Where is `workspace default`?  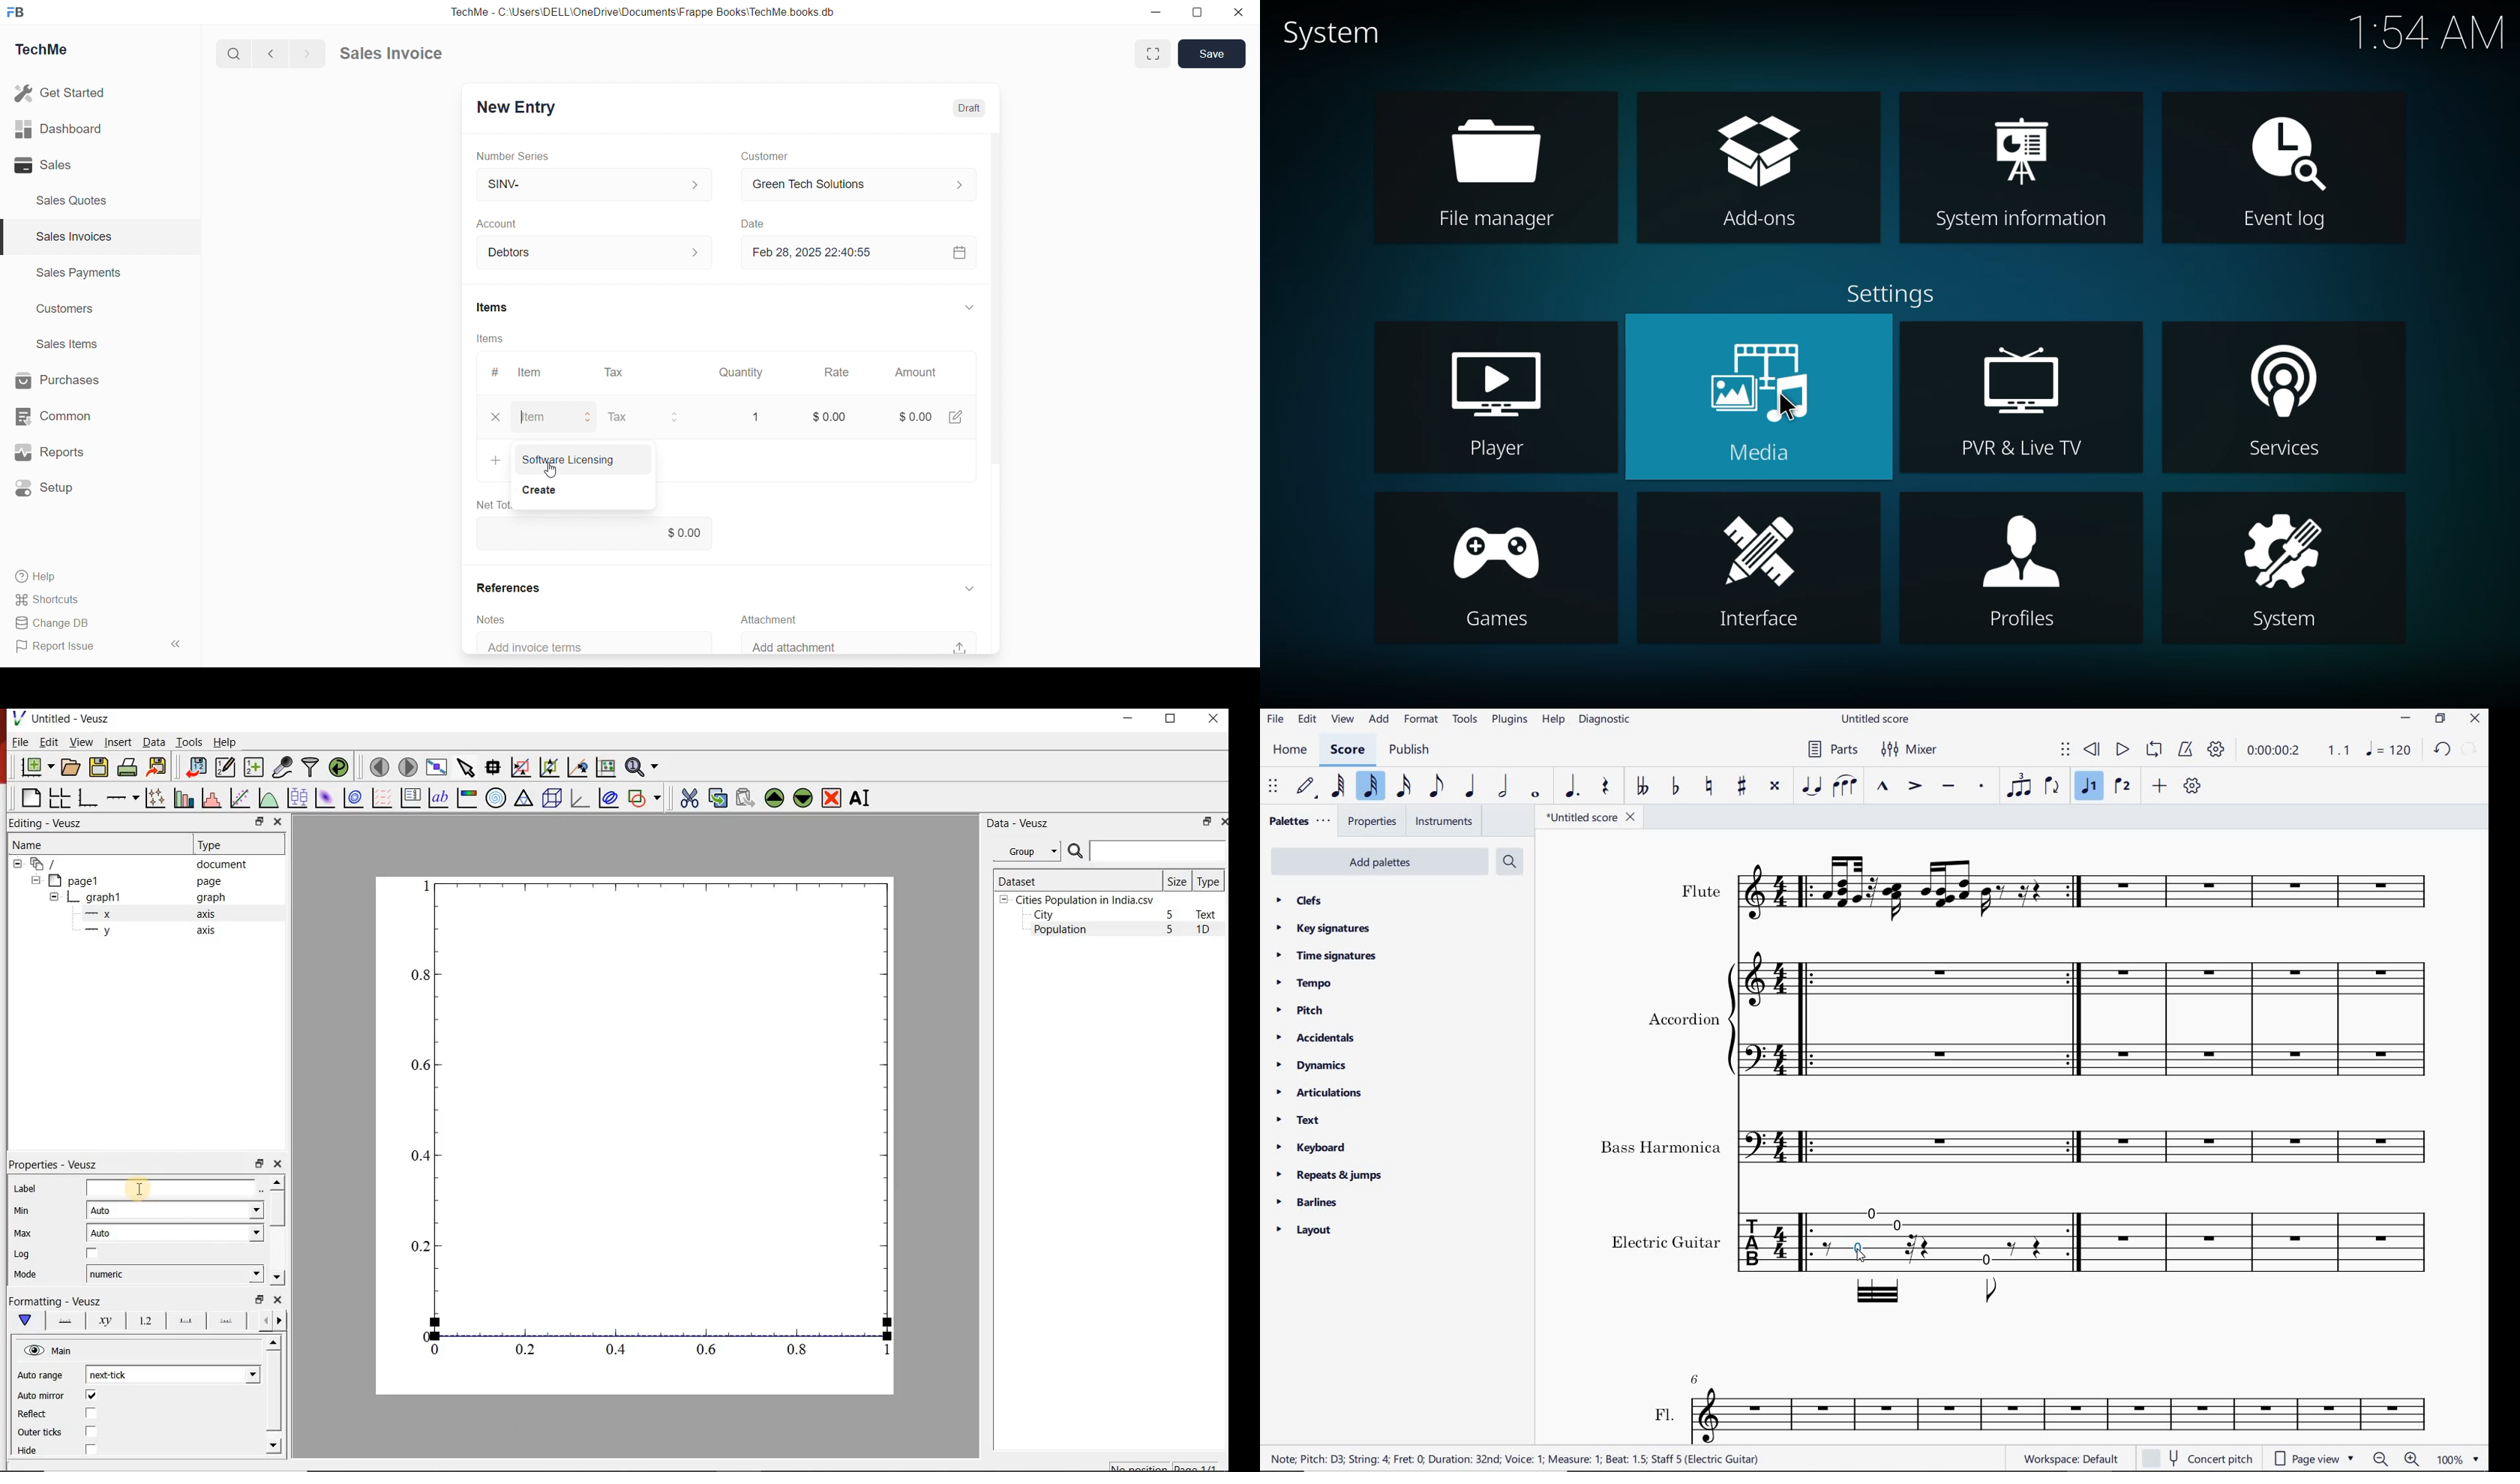 workspace default is located at coordinates (2072, 1458).